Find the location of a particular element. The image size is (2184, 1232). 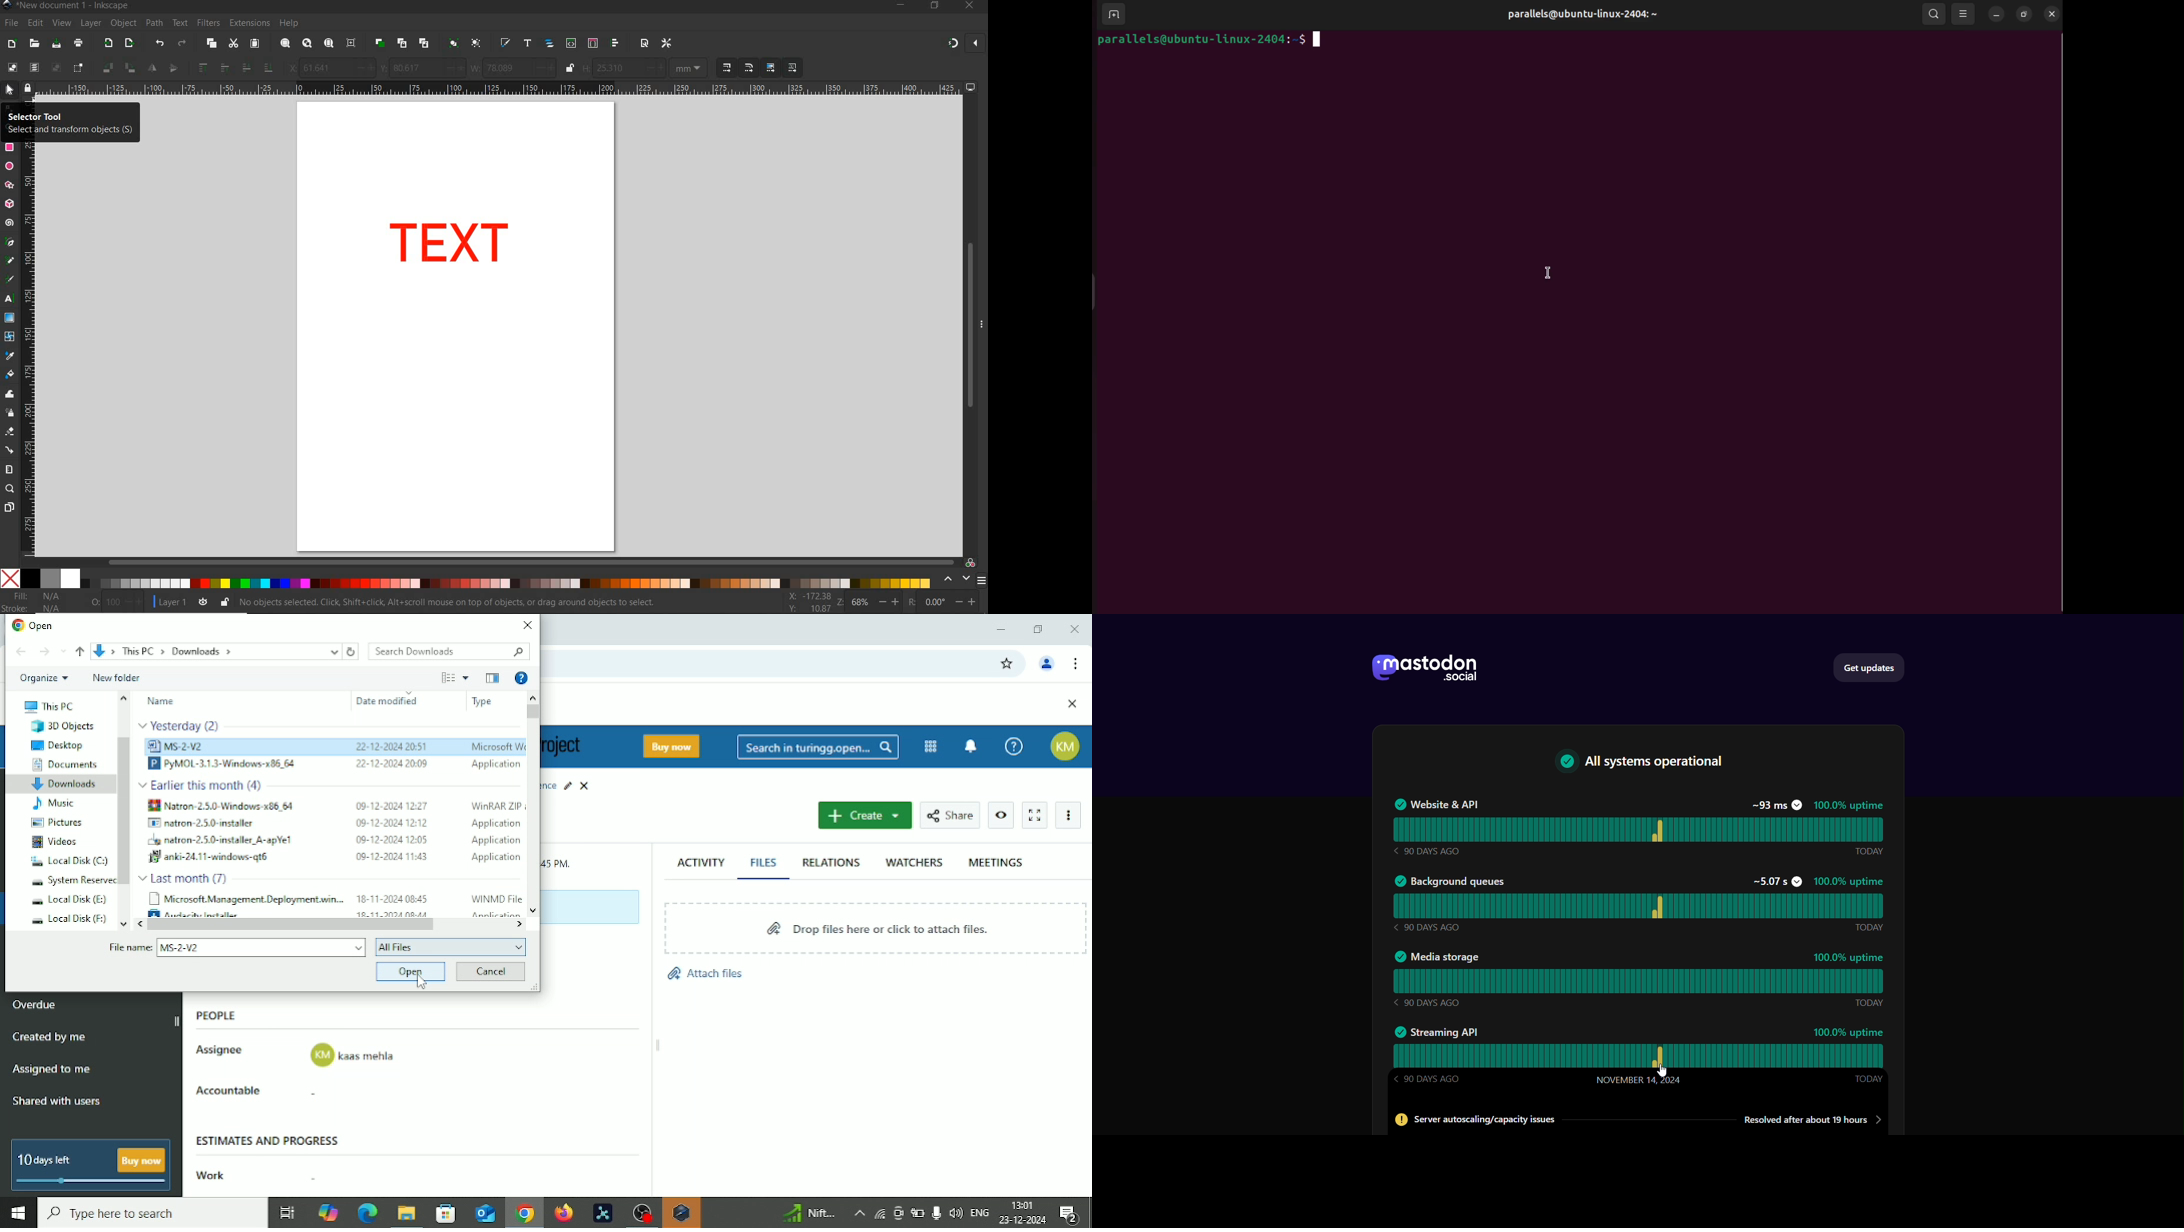

Outlook is located at coordinates (483, 1213).